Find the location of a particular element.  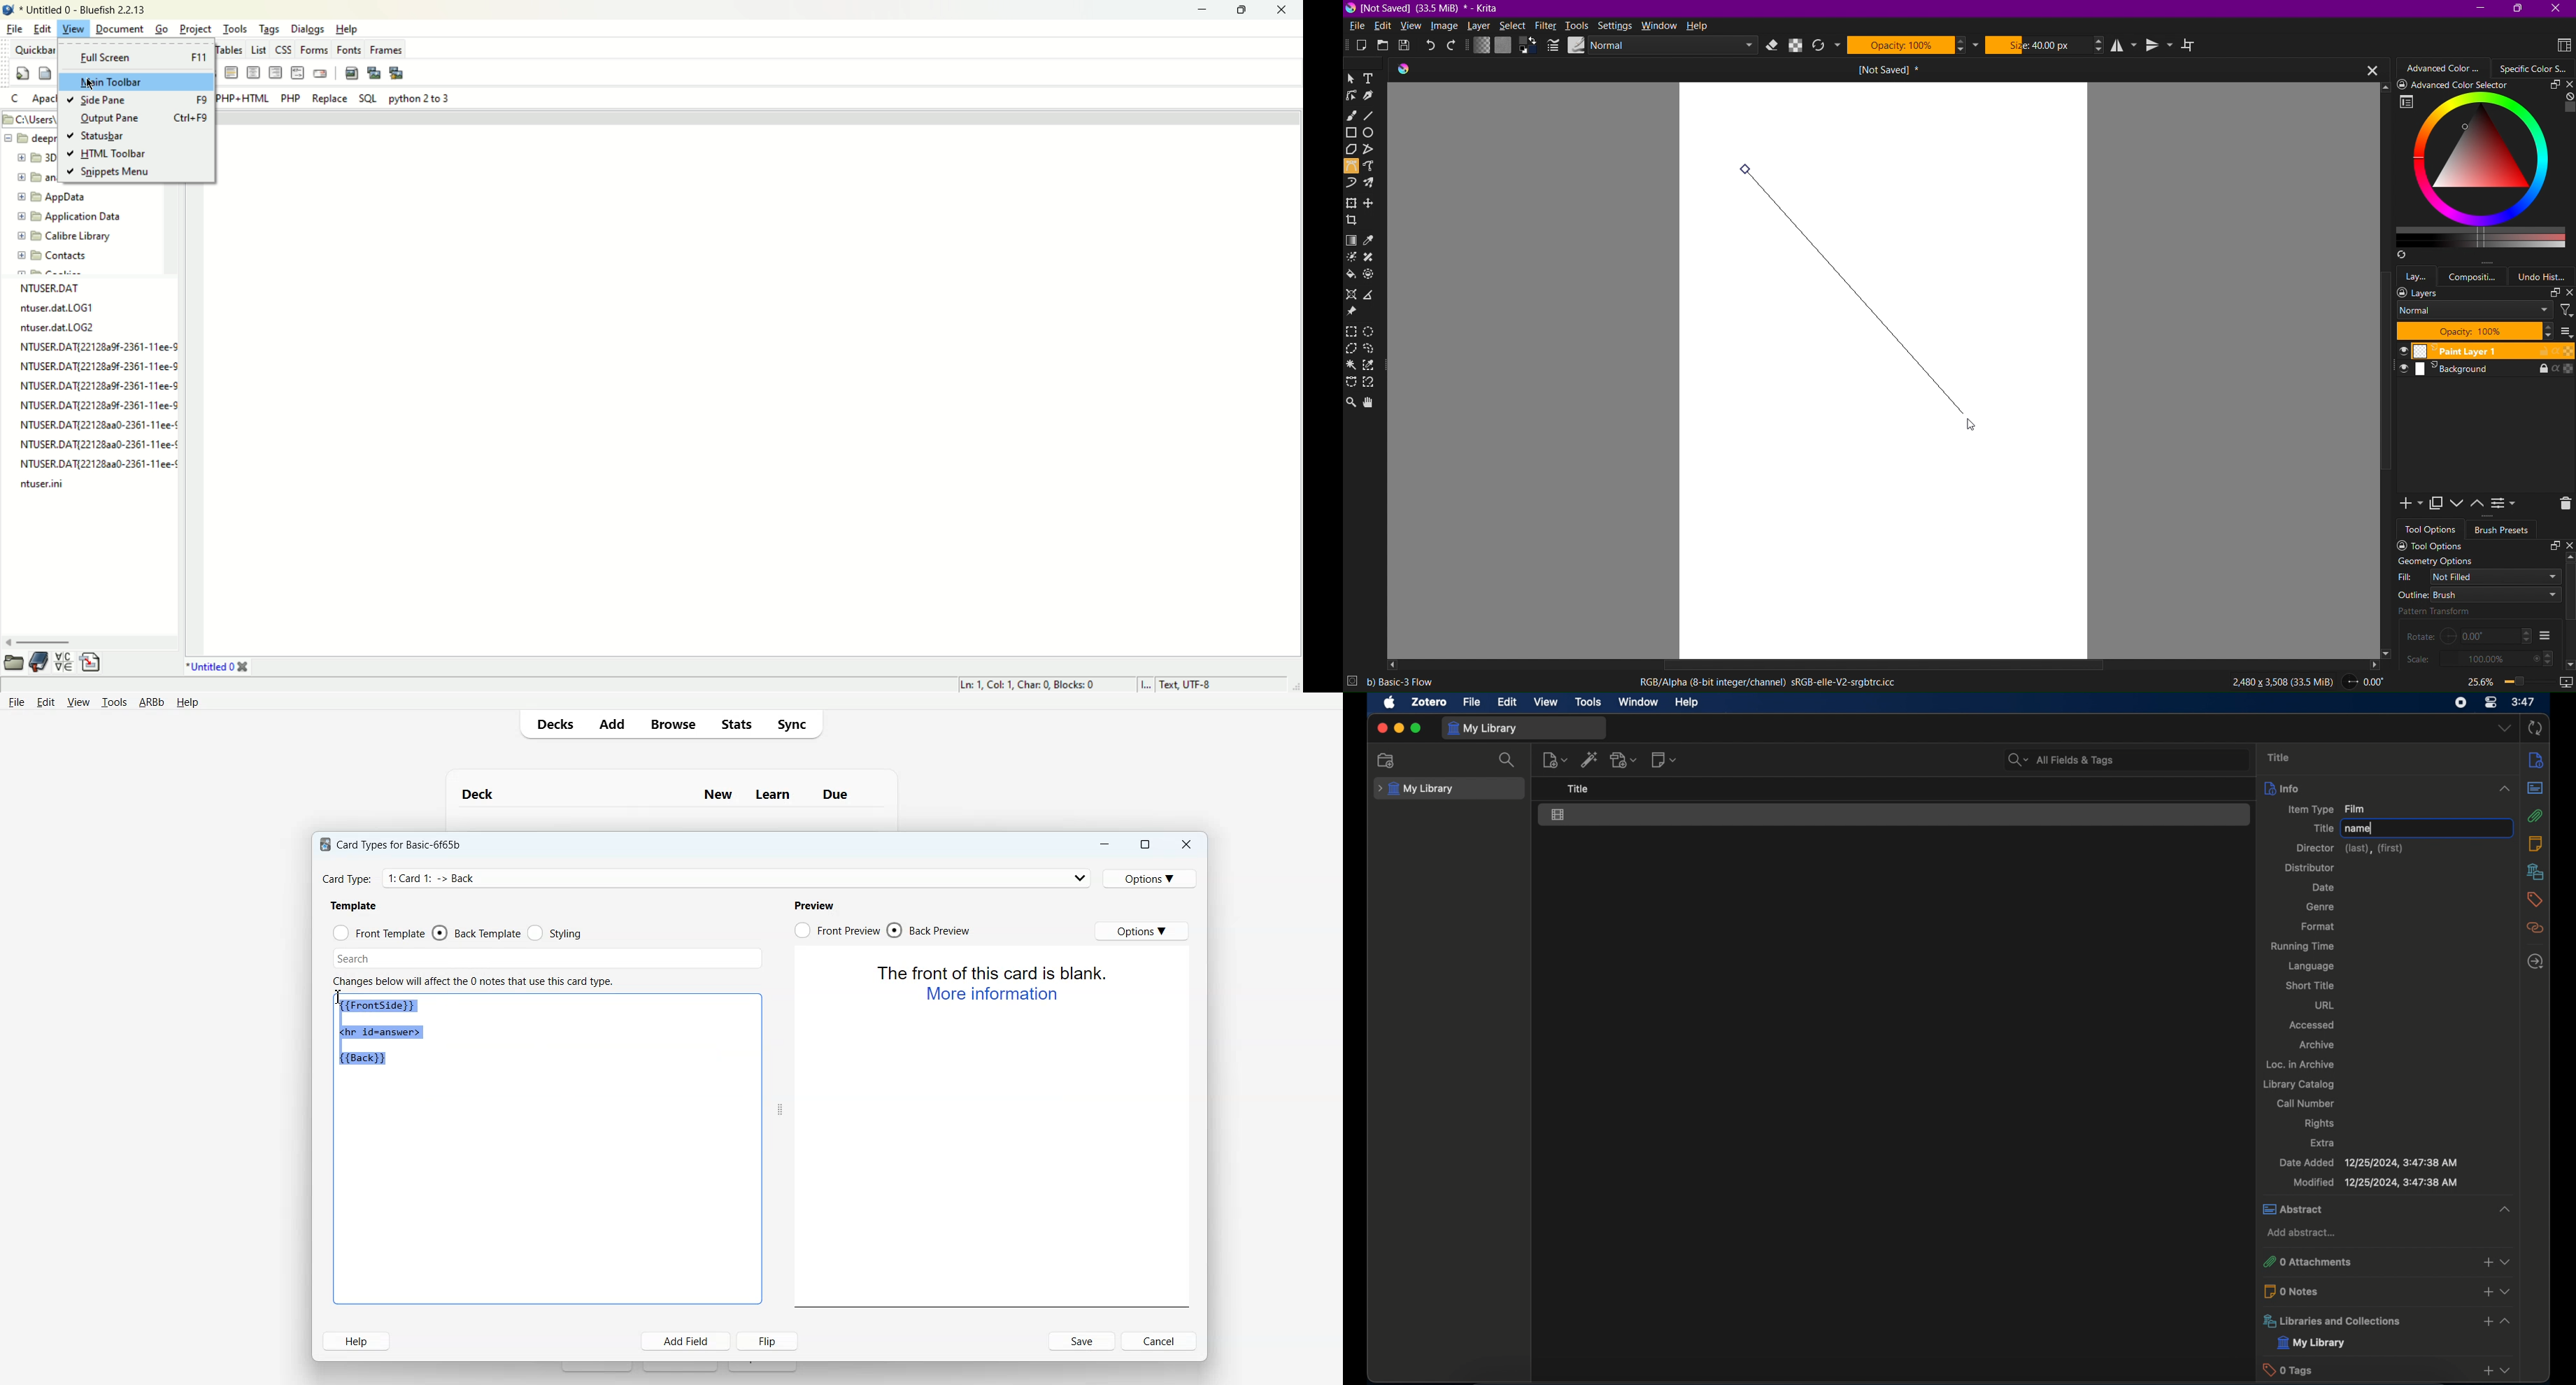

File is located at coordinates (17, 702).